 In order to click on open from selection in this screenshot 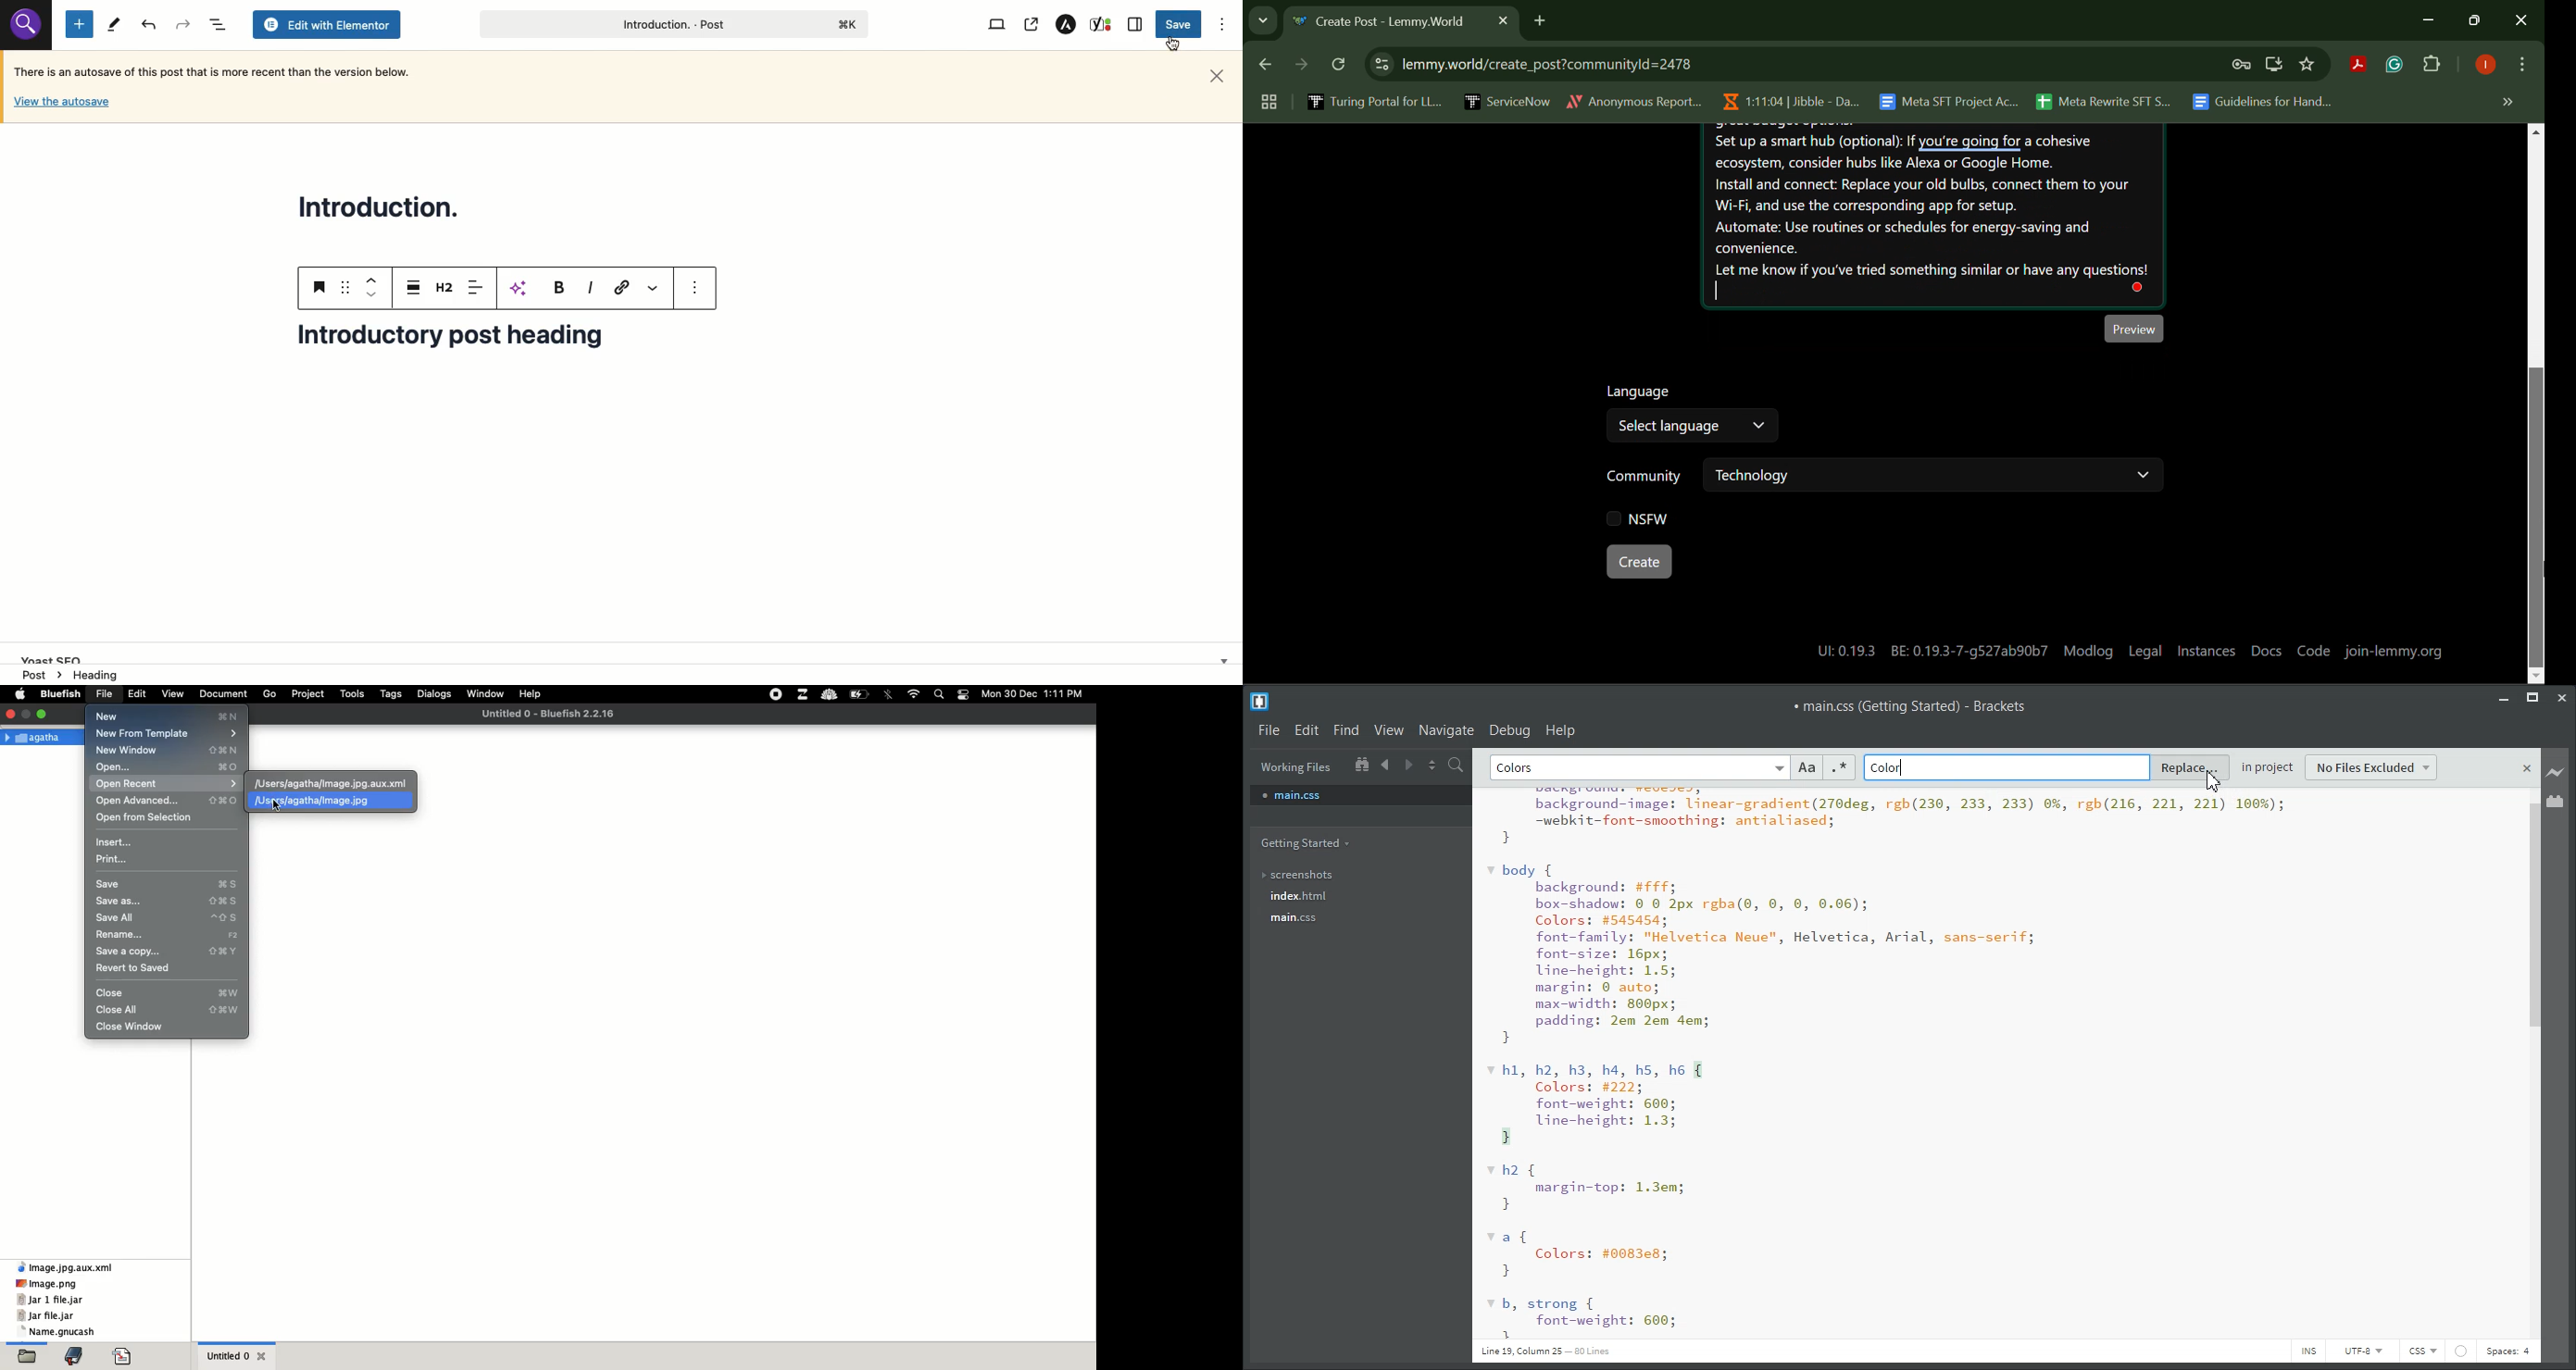, I will do `click(142, 817)`.